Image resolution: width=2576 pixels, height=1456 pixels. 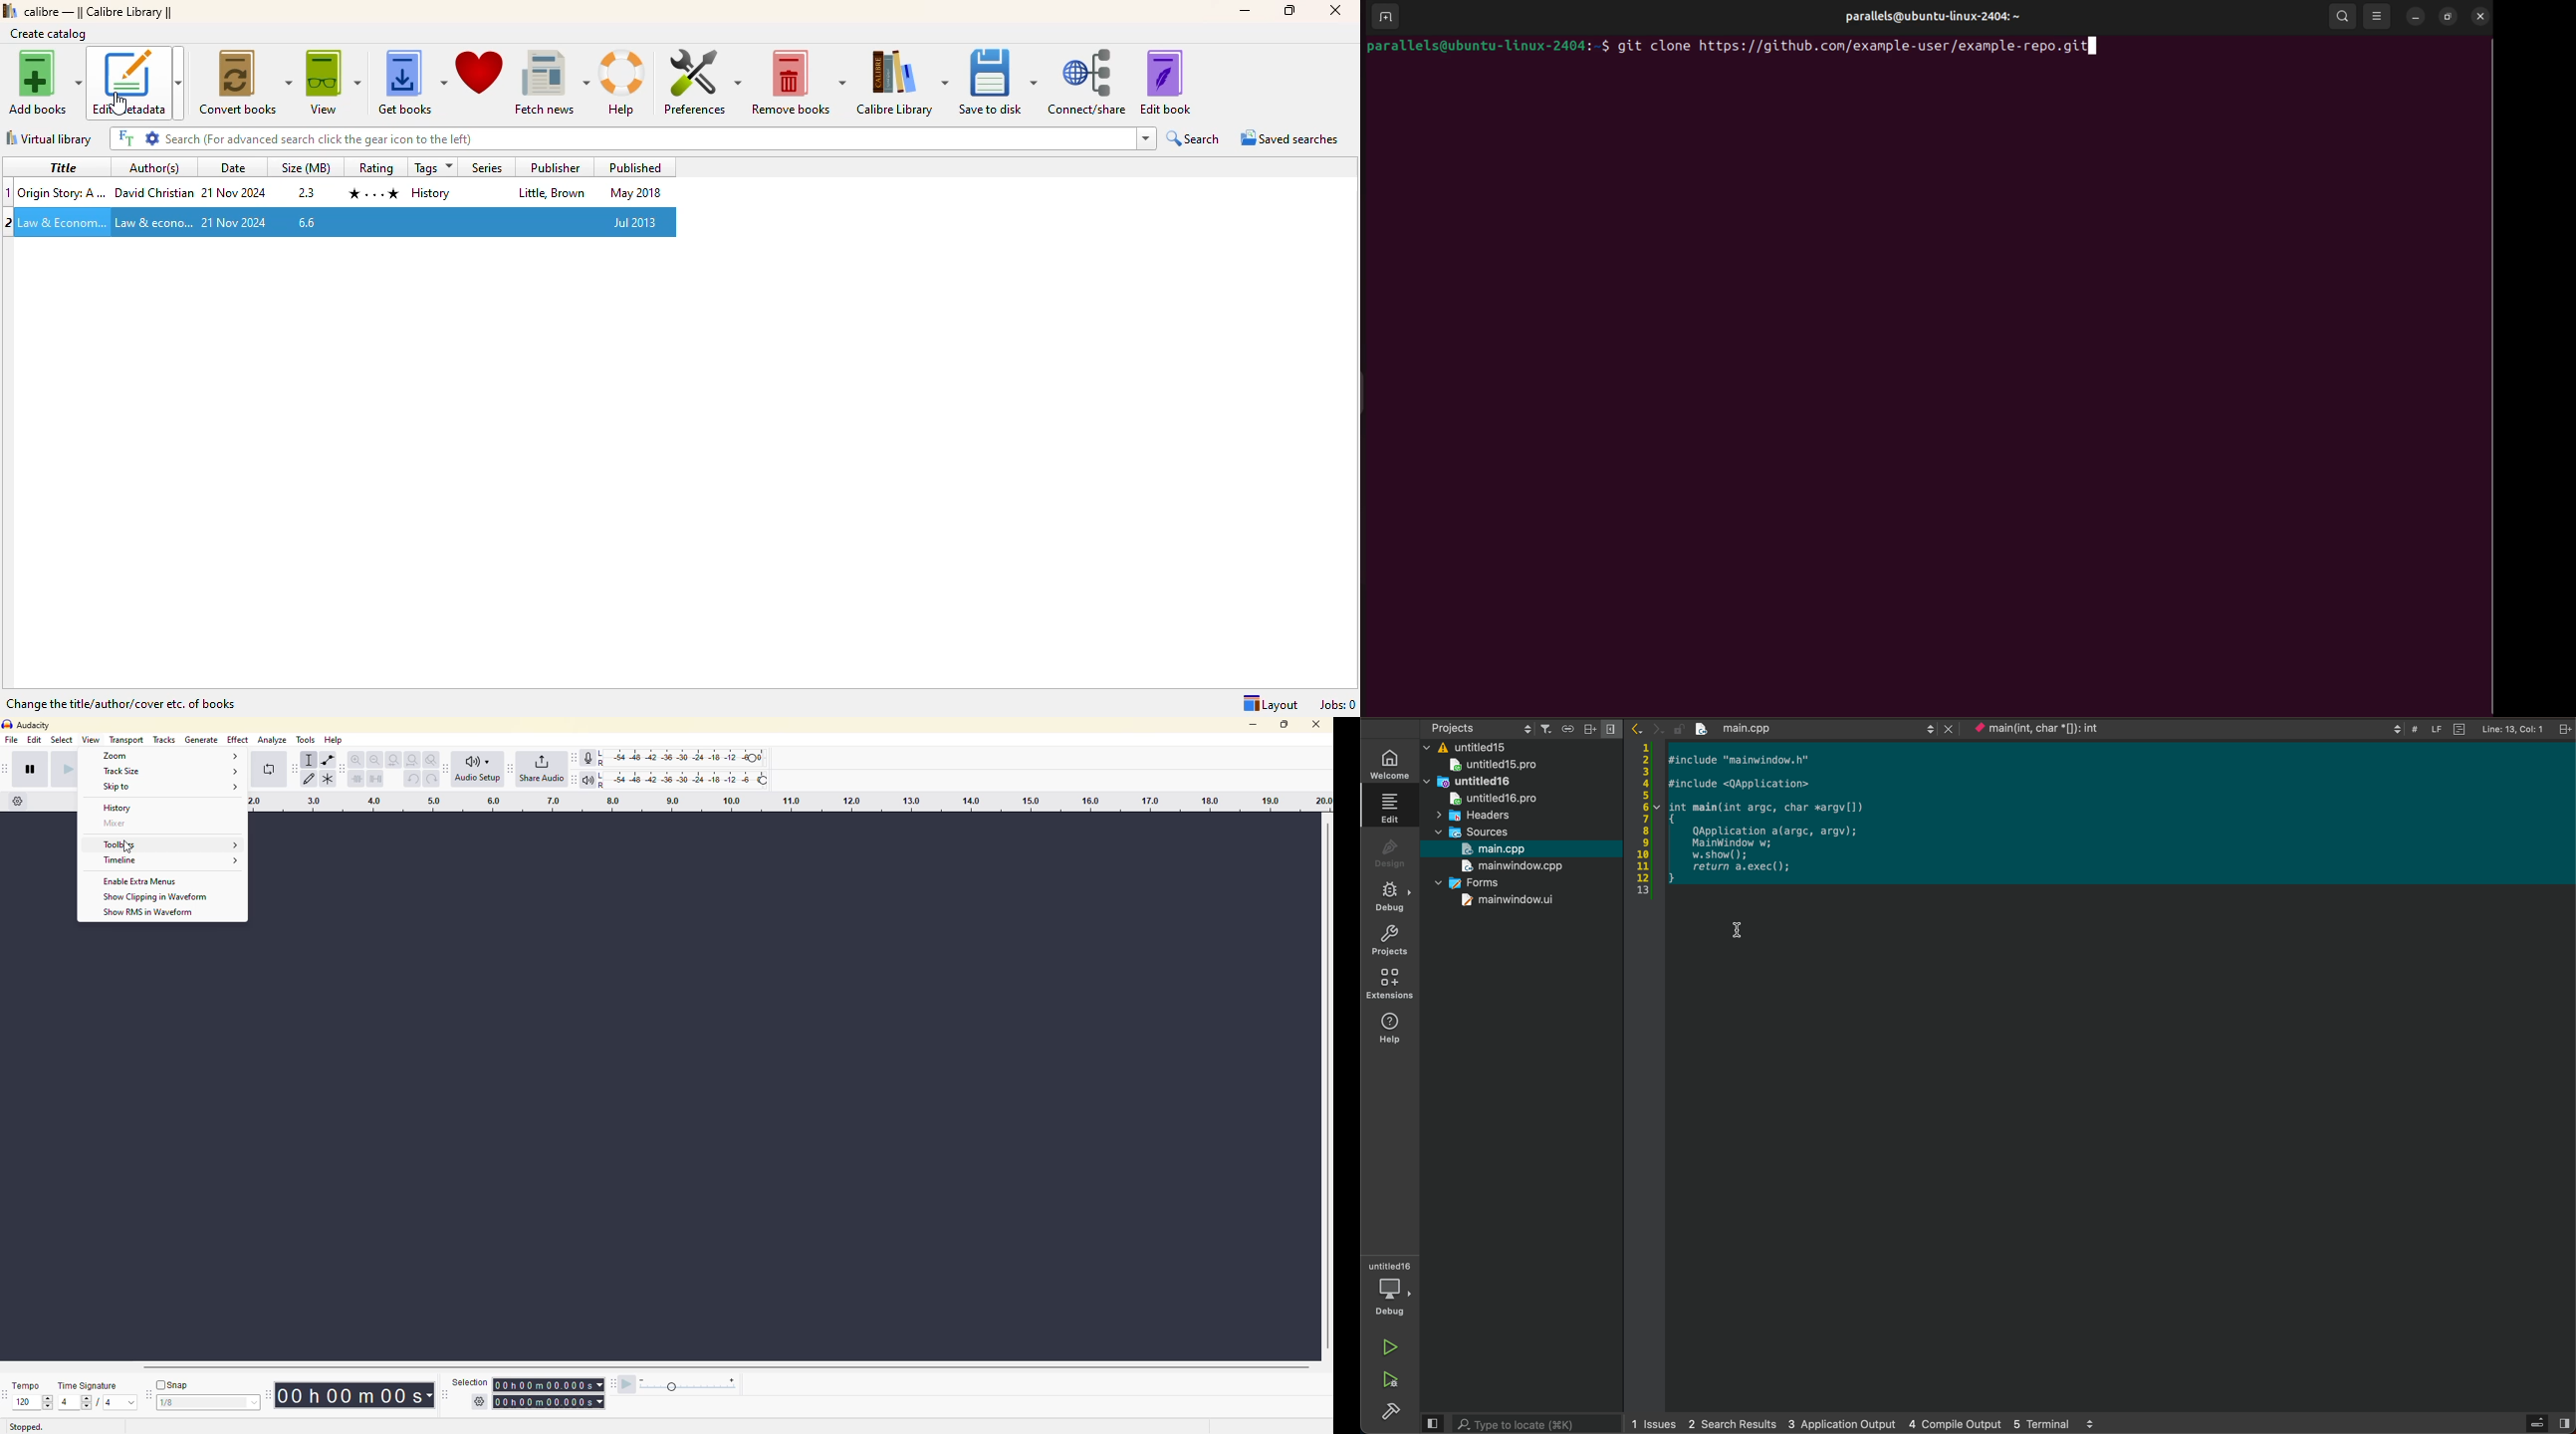 What do you see at coordinates (2460, 729) in the screenshot?
I see `file info` at bounding box center [2460, 729].